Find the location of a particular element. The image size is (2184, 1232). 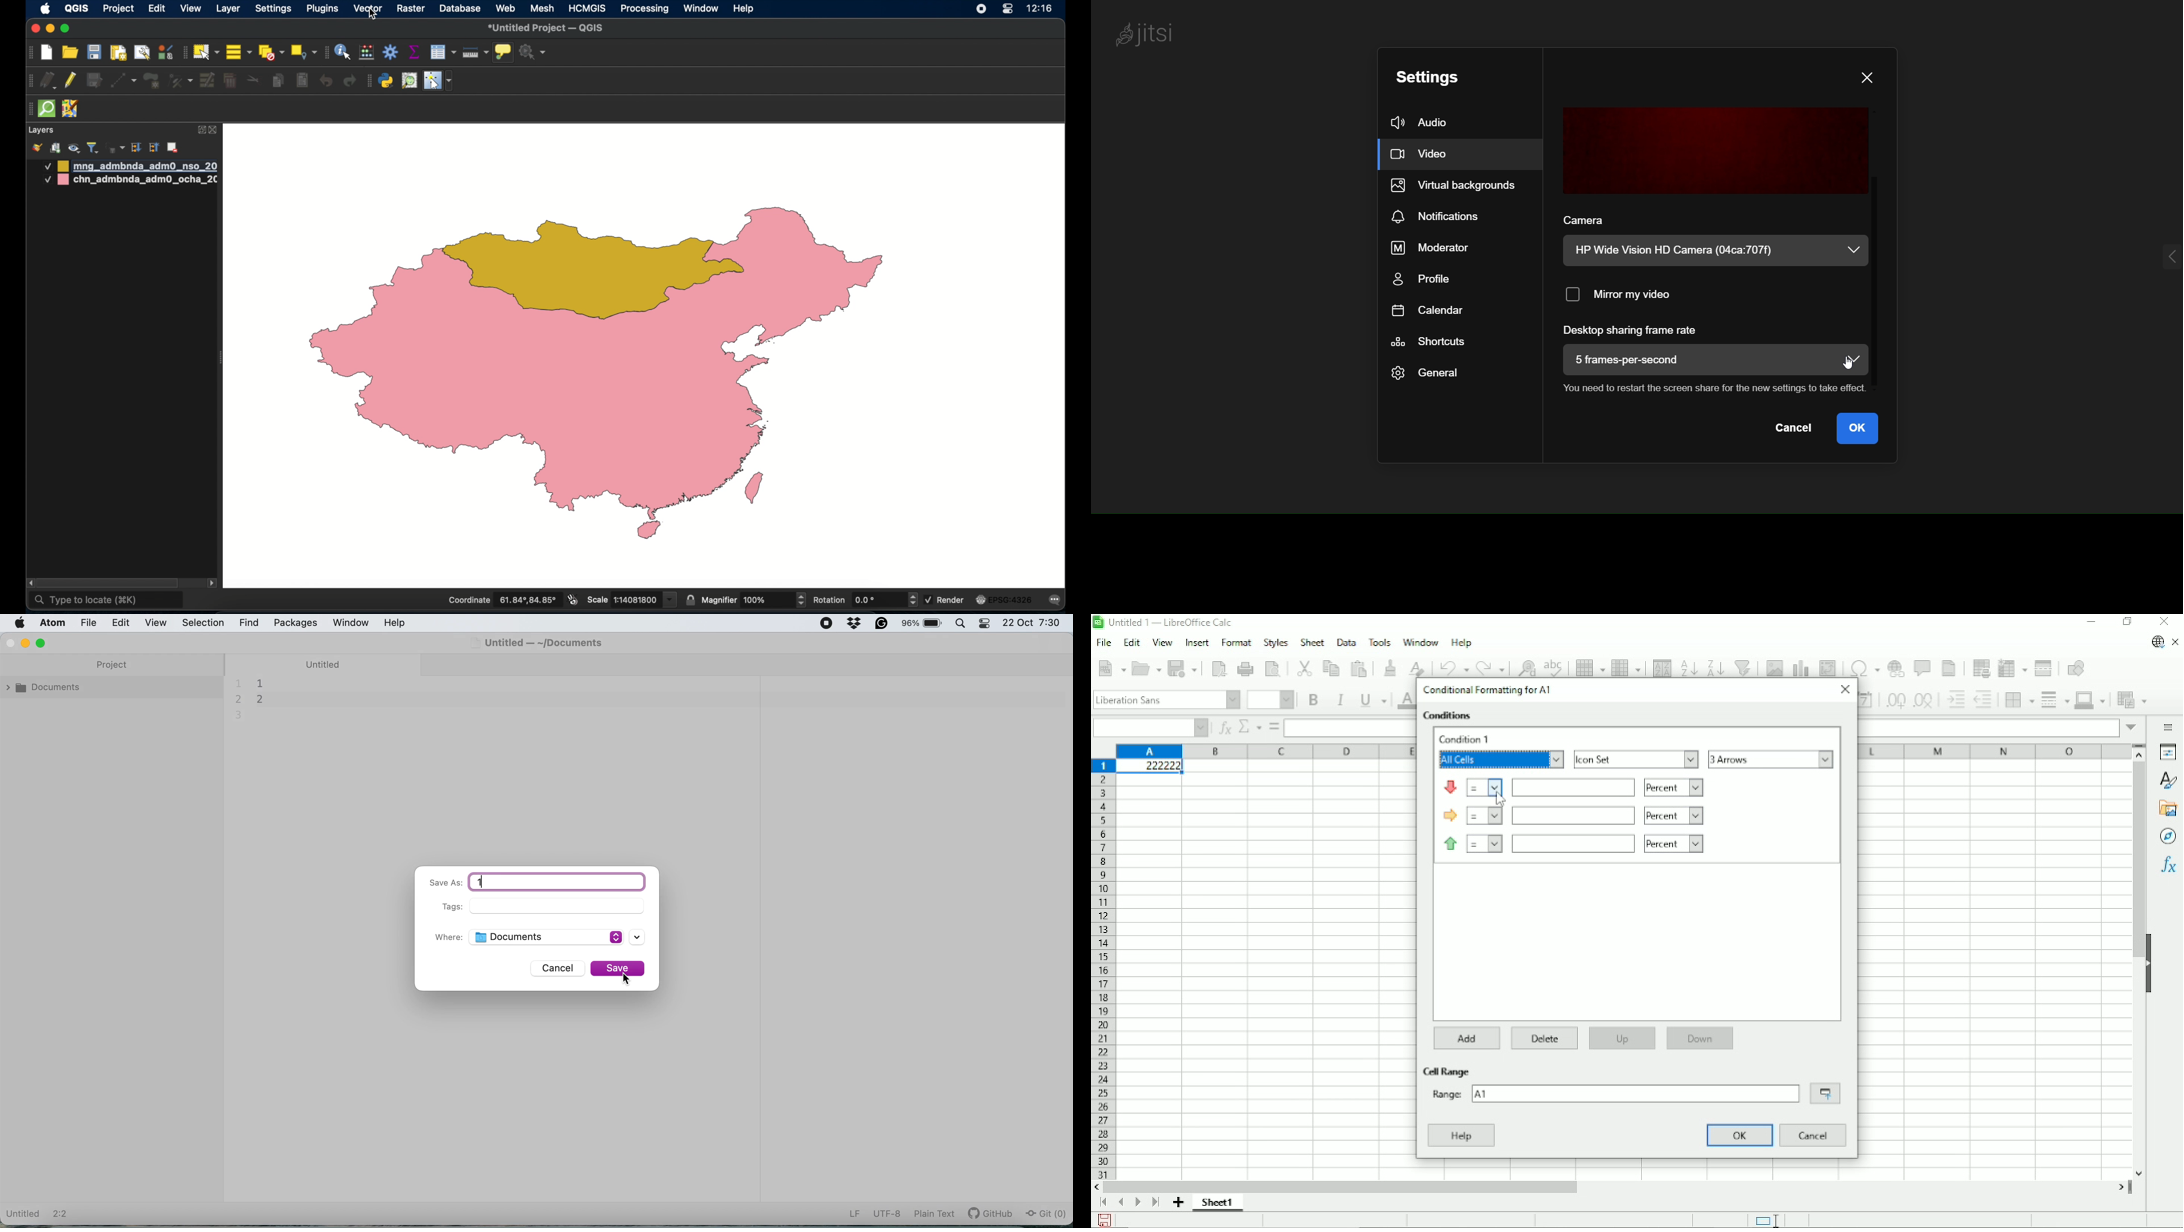

cursor is located at coordinates (1500, 799).